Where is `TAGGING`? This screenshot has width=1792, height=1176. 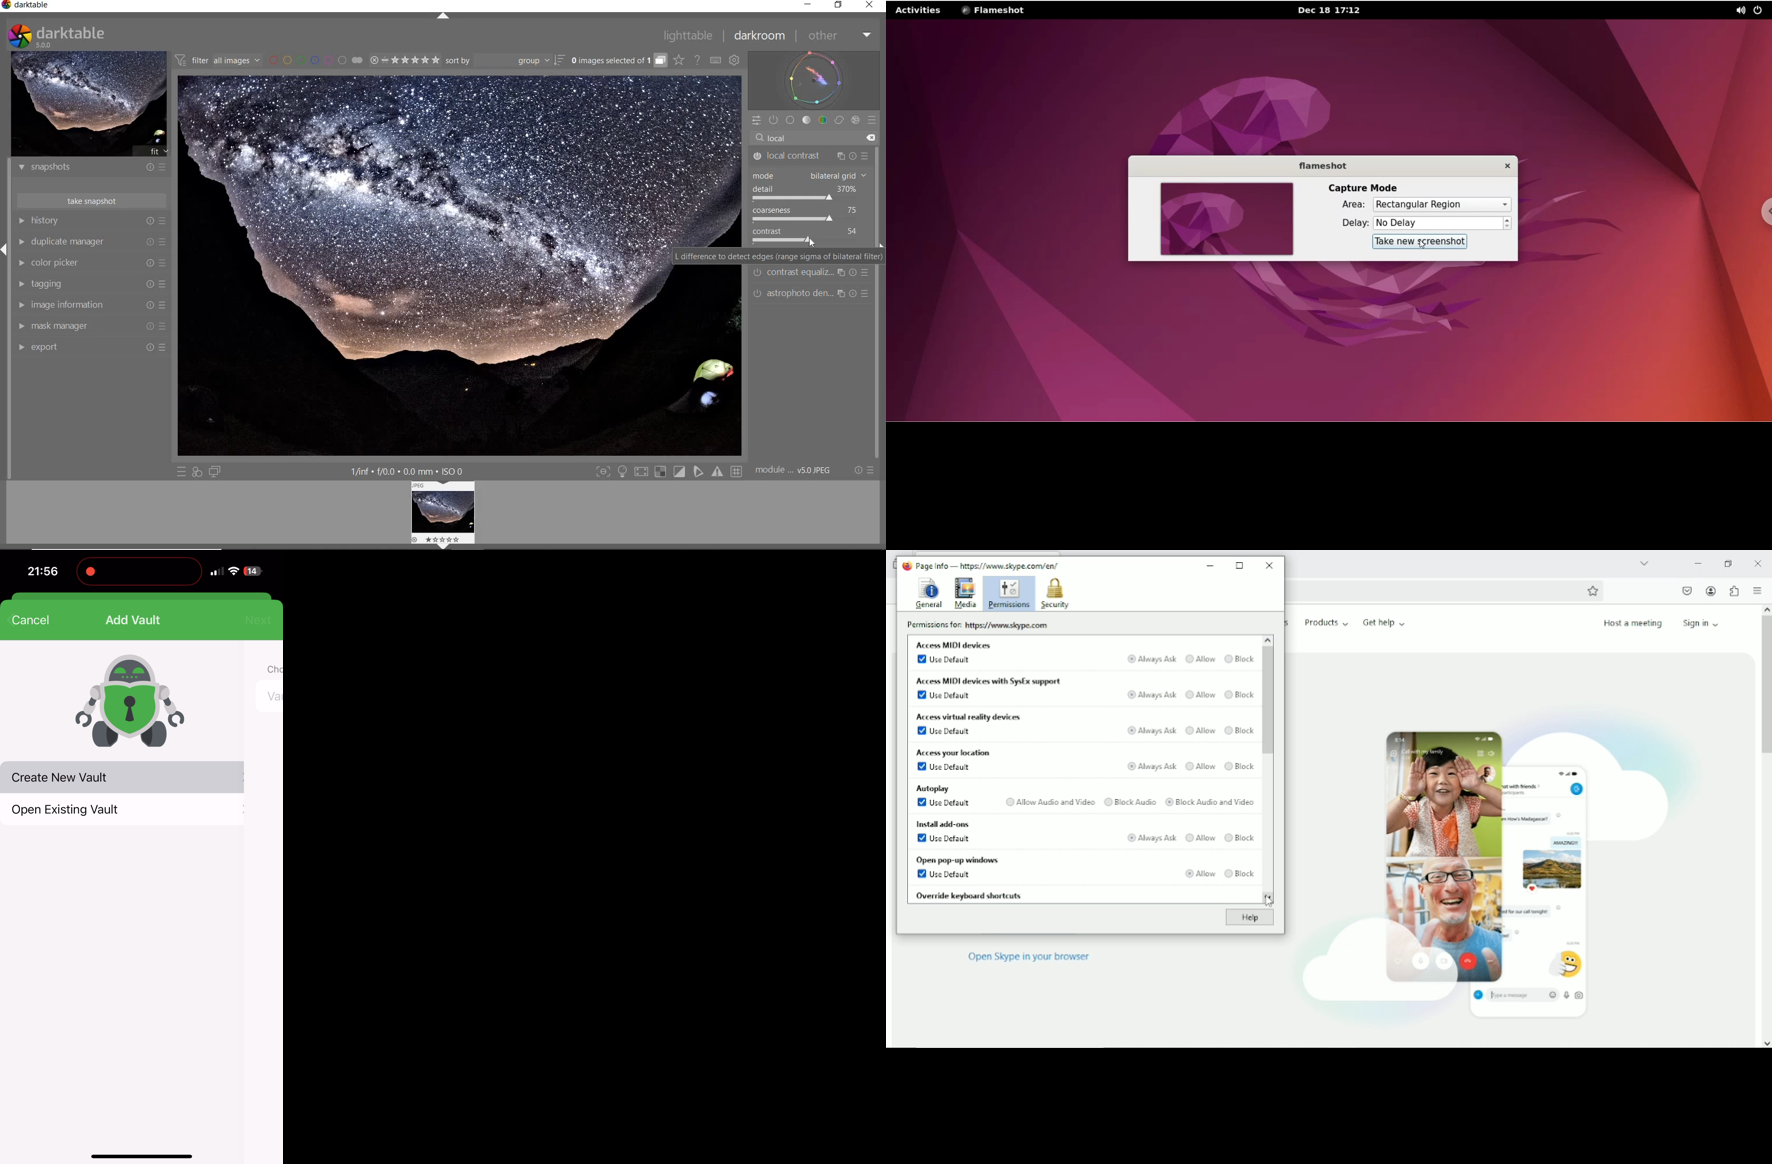
TAGGING is located at coordinates (18, 284).